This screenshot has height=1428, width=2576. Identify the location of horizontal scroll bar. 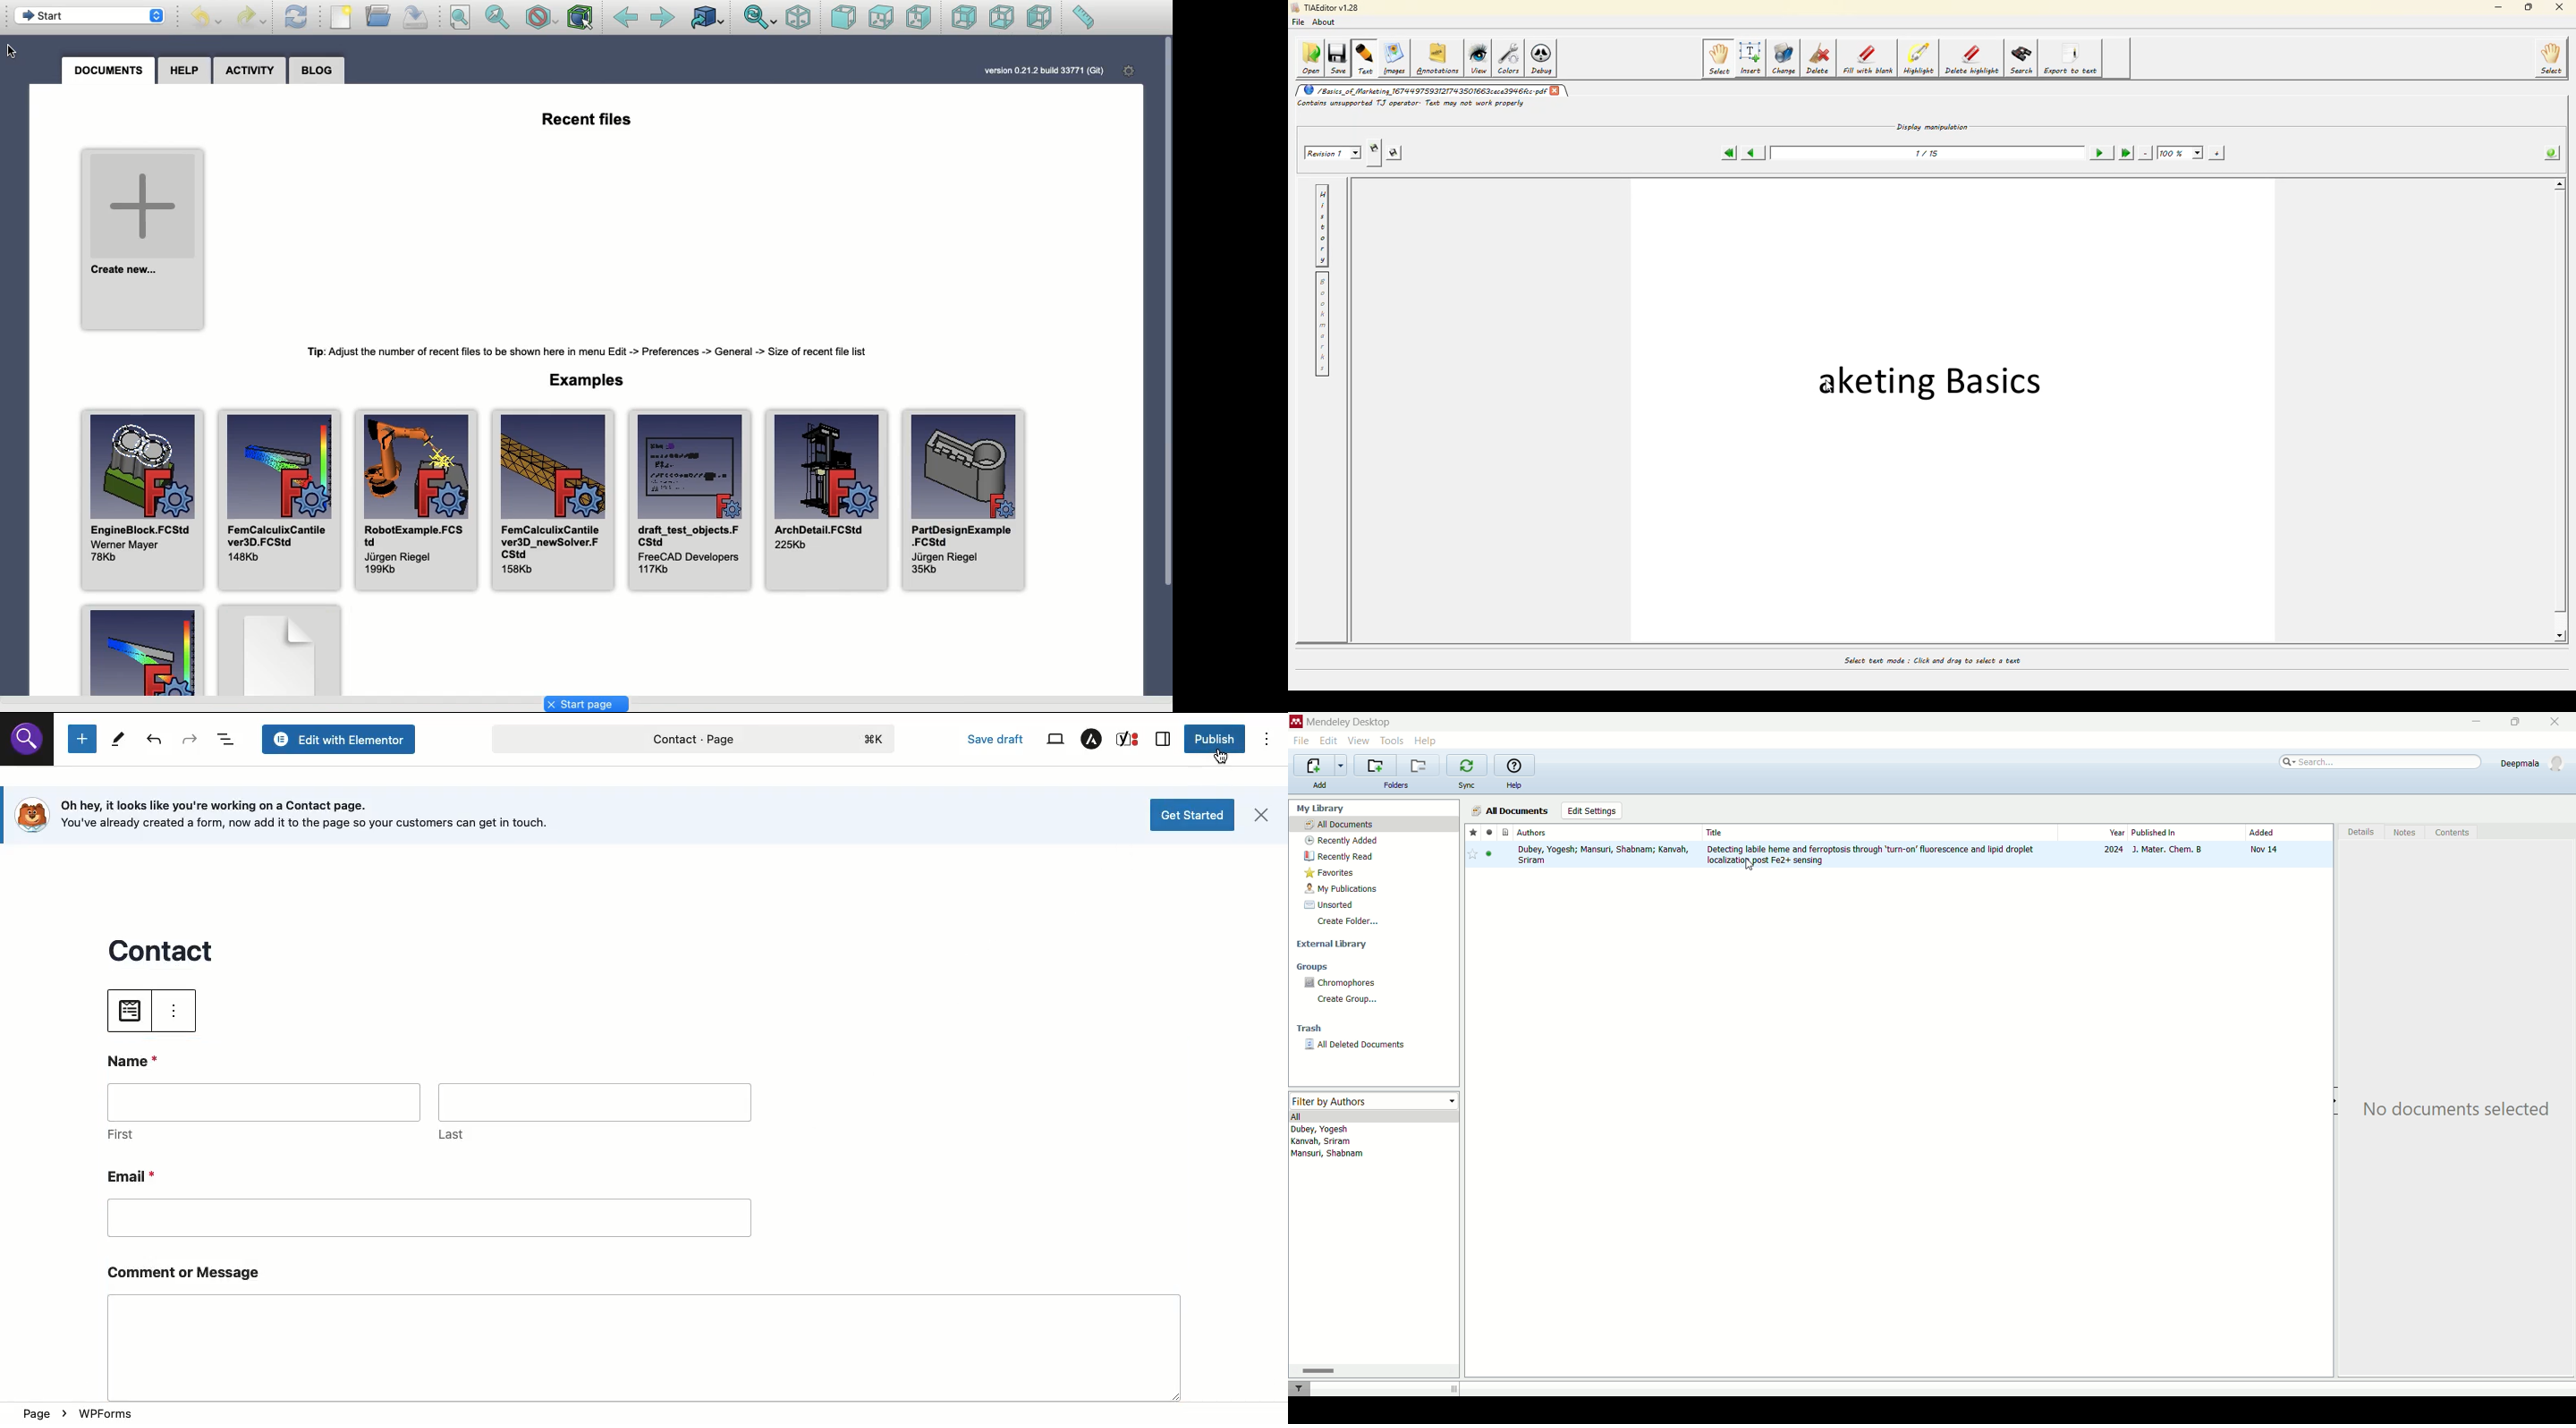
(1373, 1371).